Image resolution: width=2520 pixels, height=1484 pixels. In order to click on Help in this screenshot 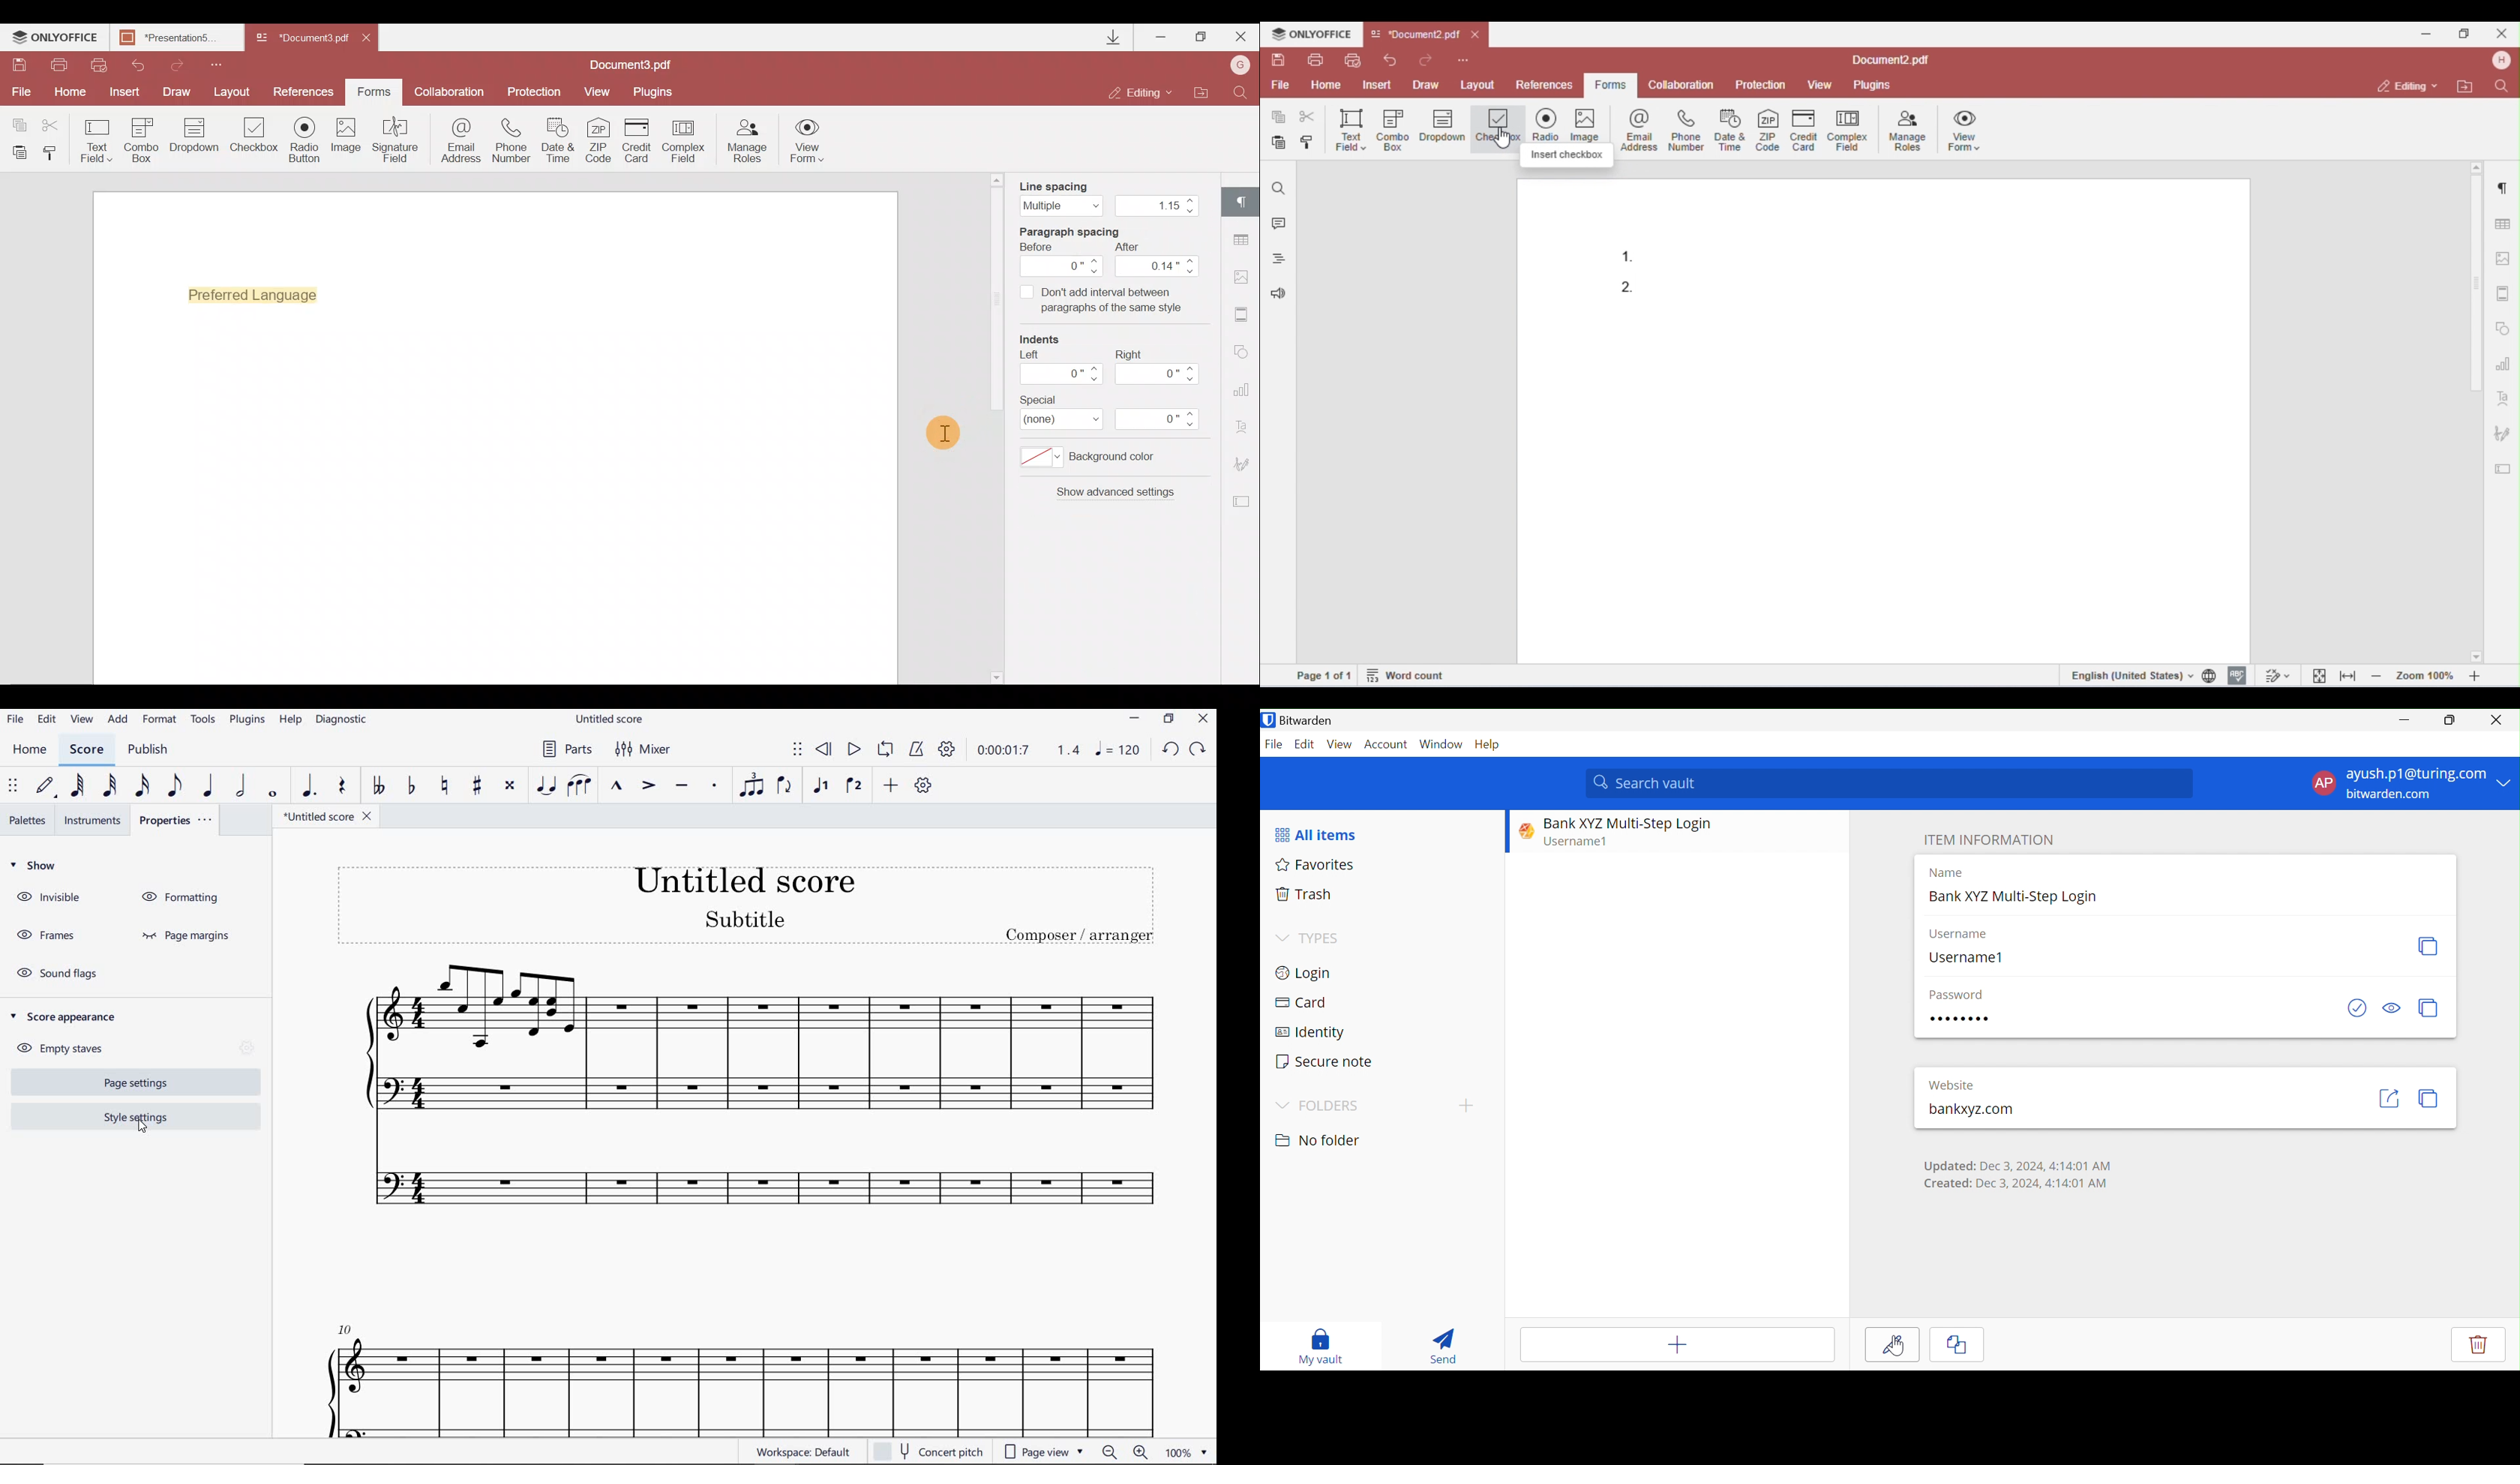, I will do `click(1489, 746)`.